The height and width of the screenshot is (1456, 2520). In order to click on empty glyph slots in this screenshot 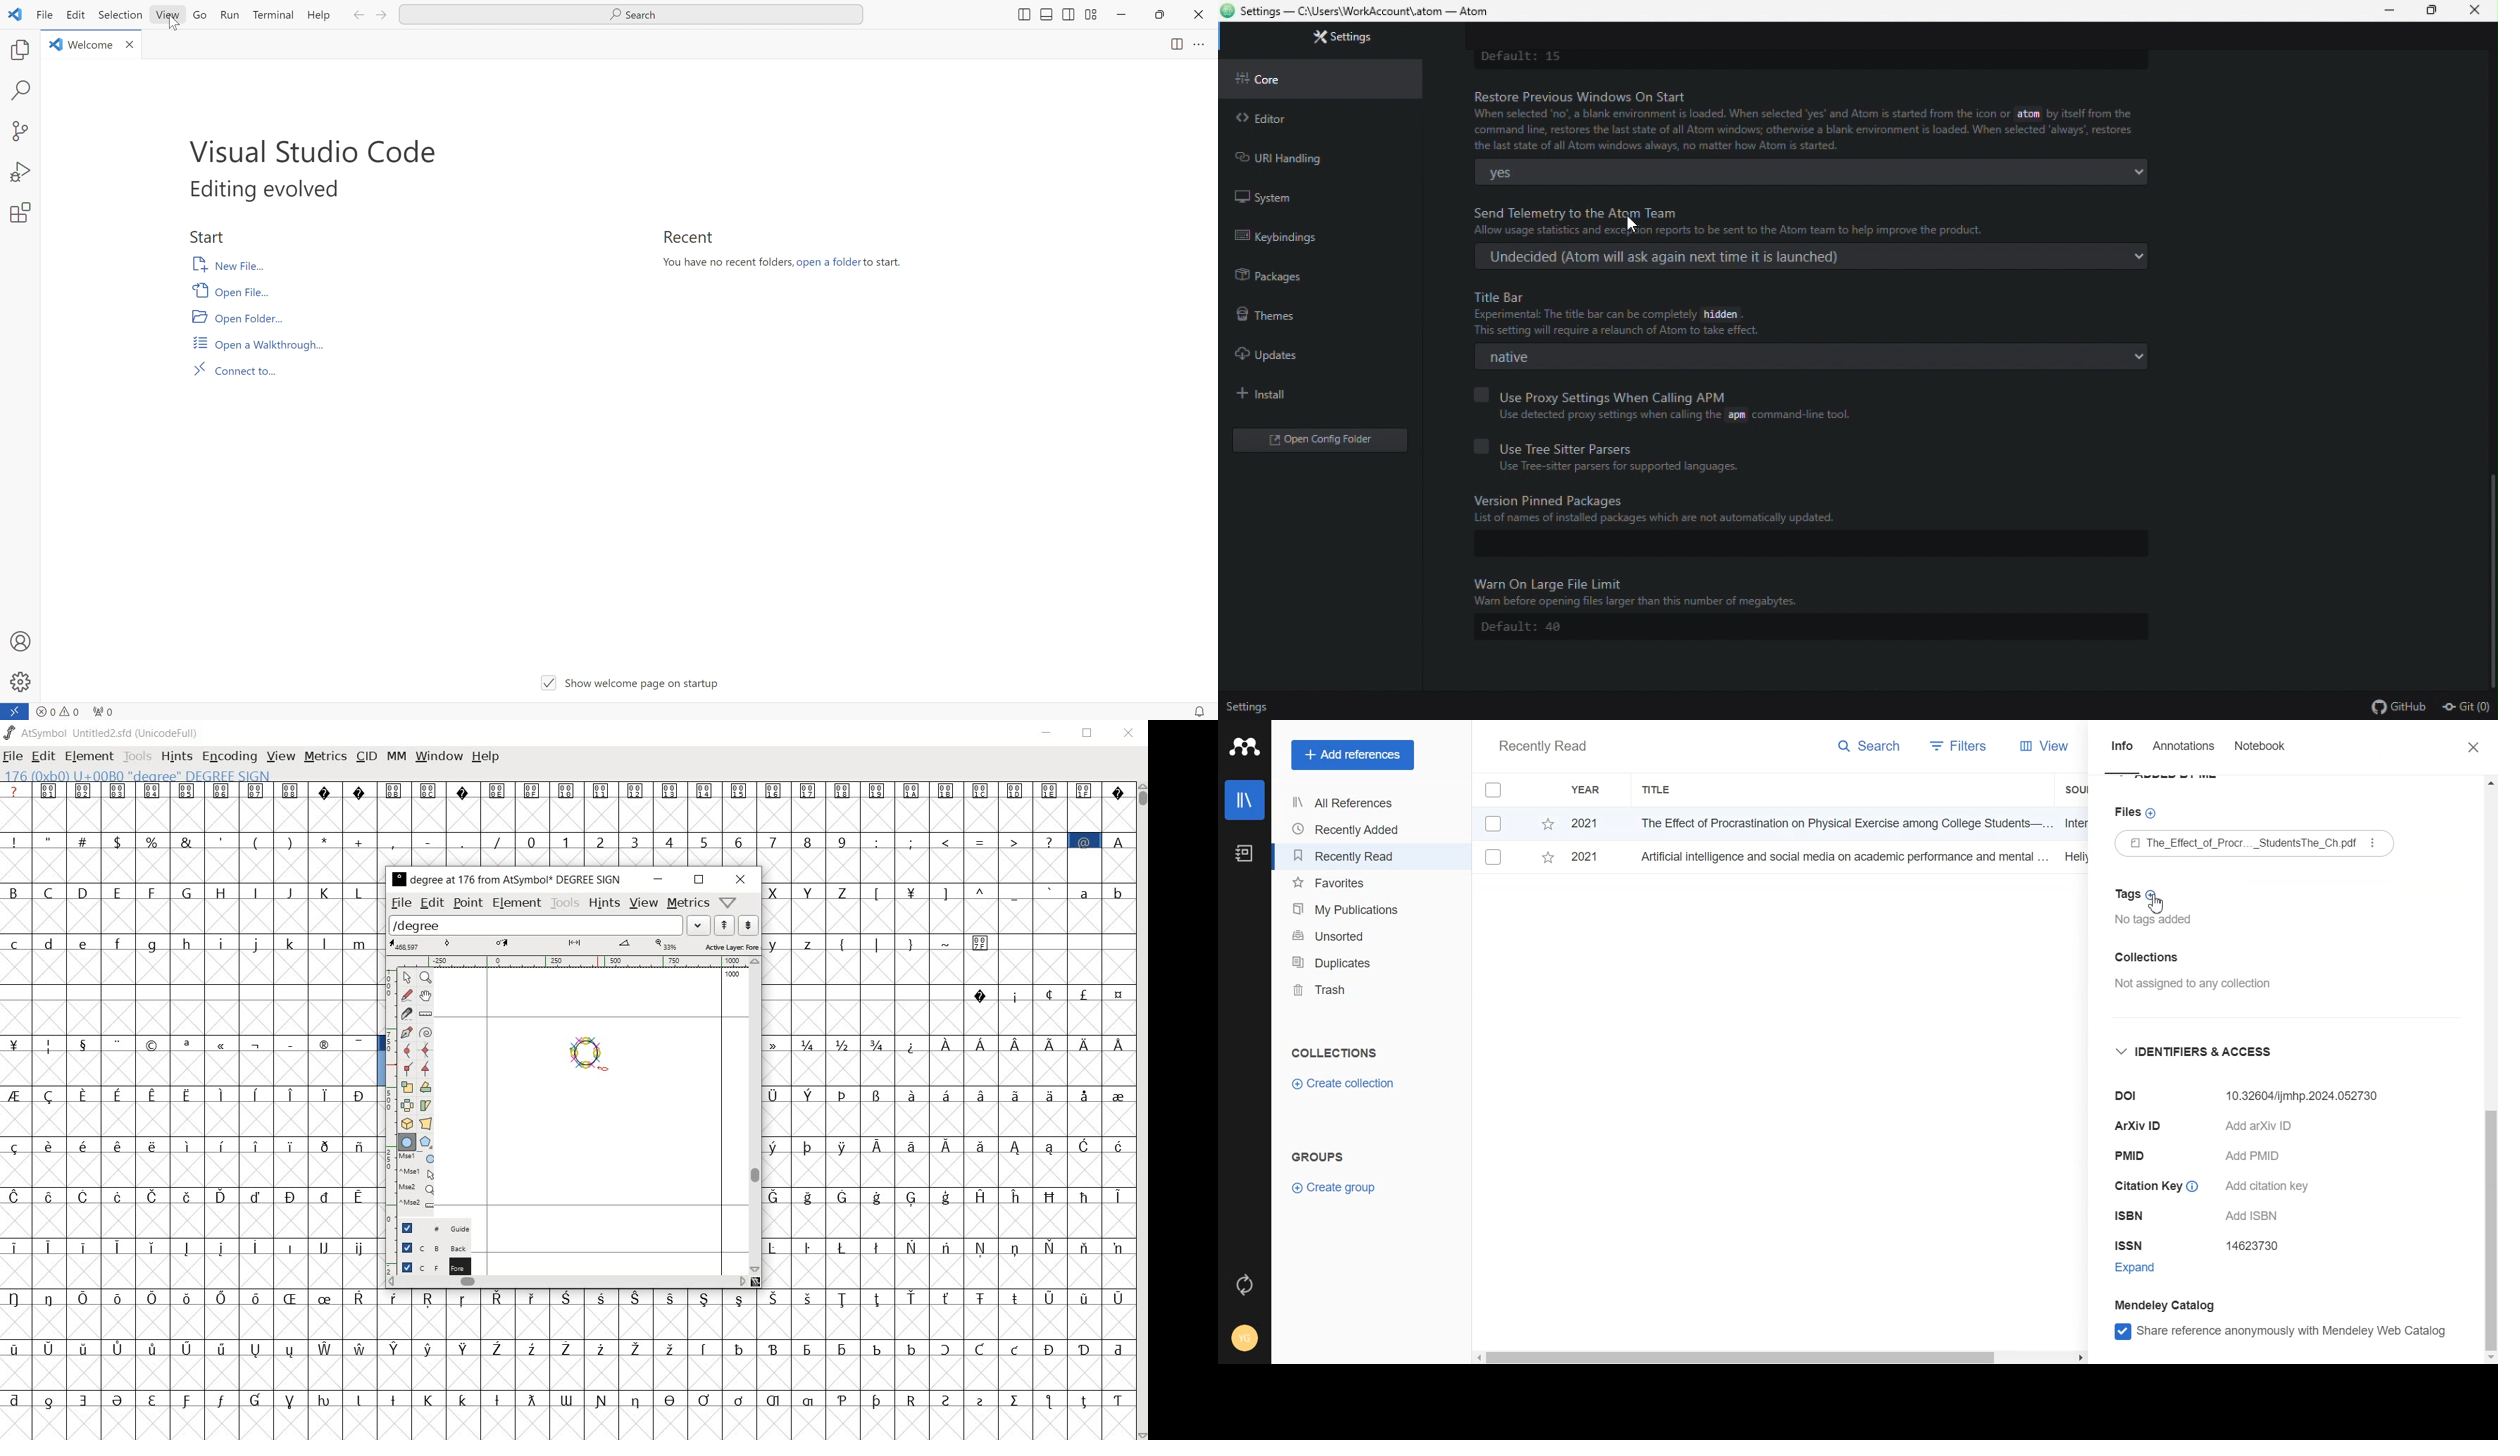, I will do `click(191, 1069)`.